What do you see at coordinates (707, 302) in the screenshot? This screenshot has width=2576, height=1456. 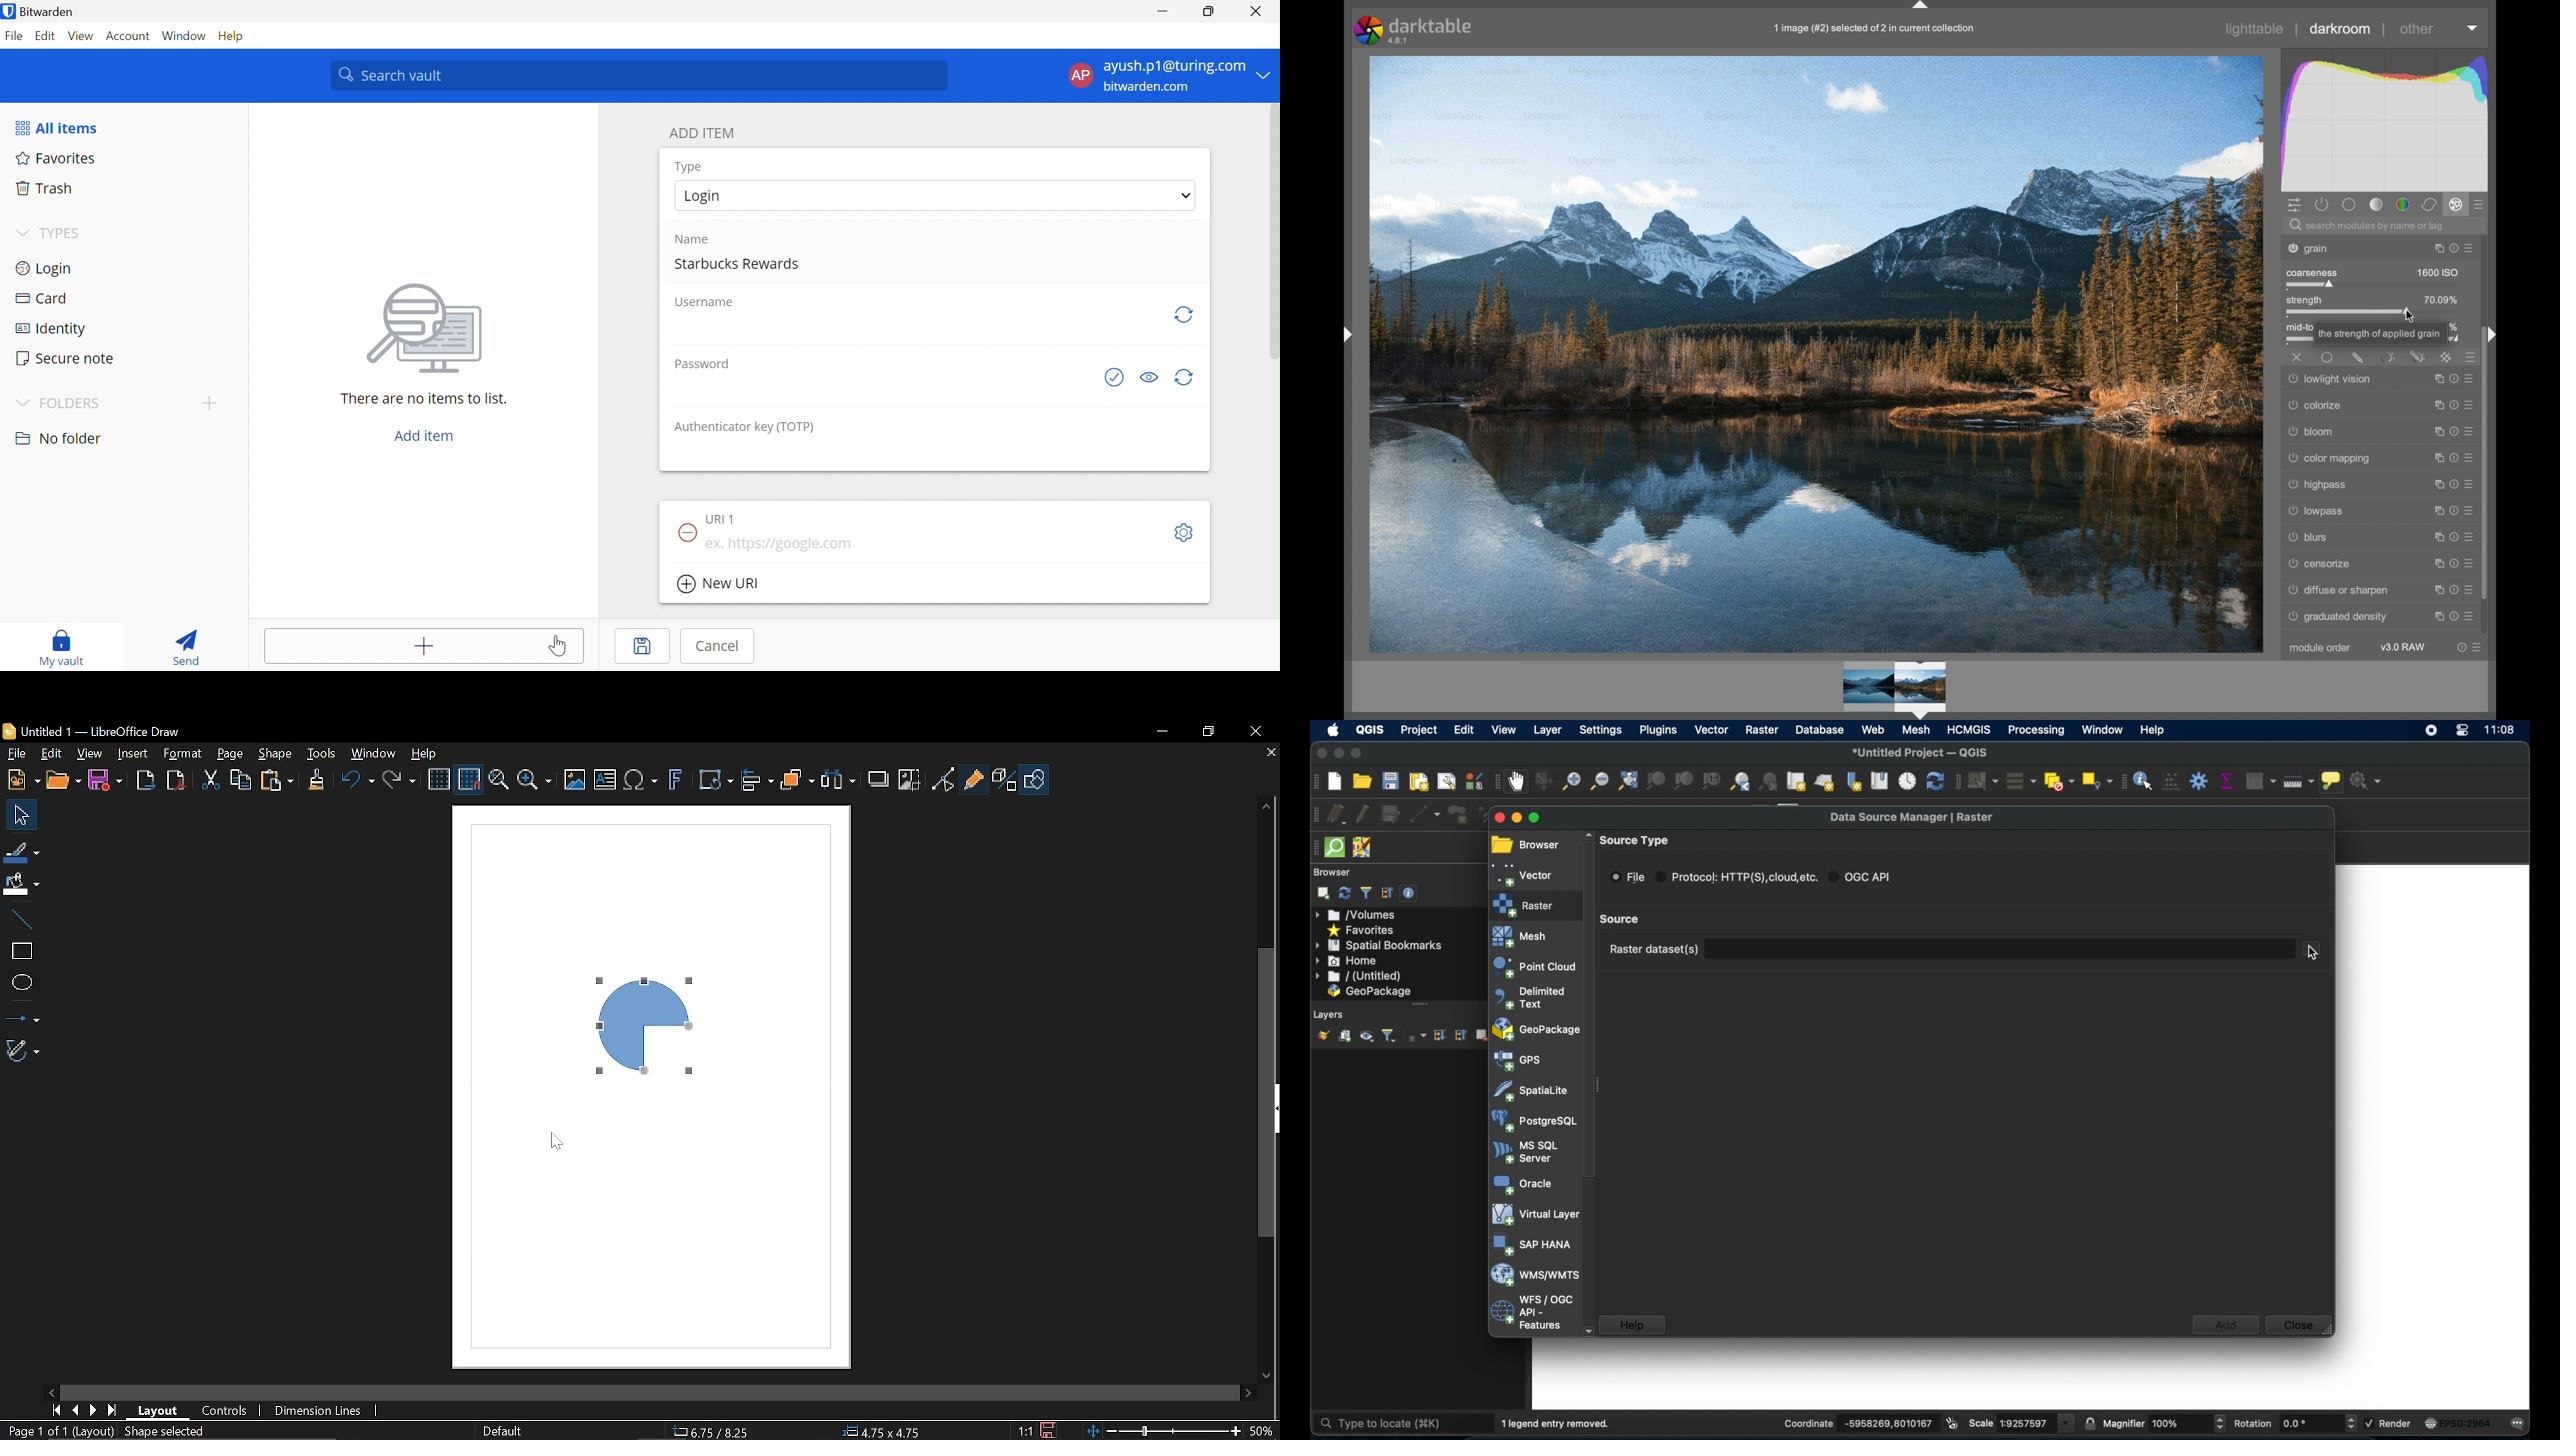 I see `Username` at bounding box center [707, 302].